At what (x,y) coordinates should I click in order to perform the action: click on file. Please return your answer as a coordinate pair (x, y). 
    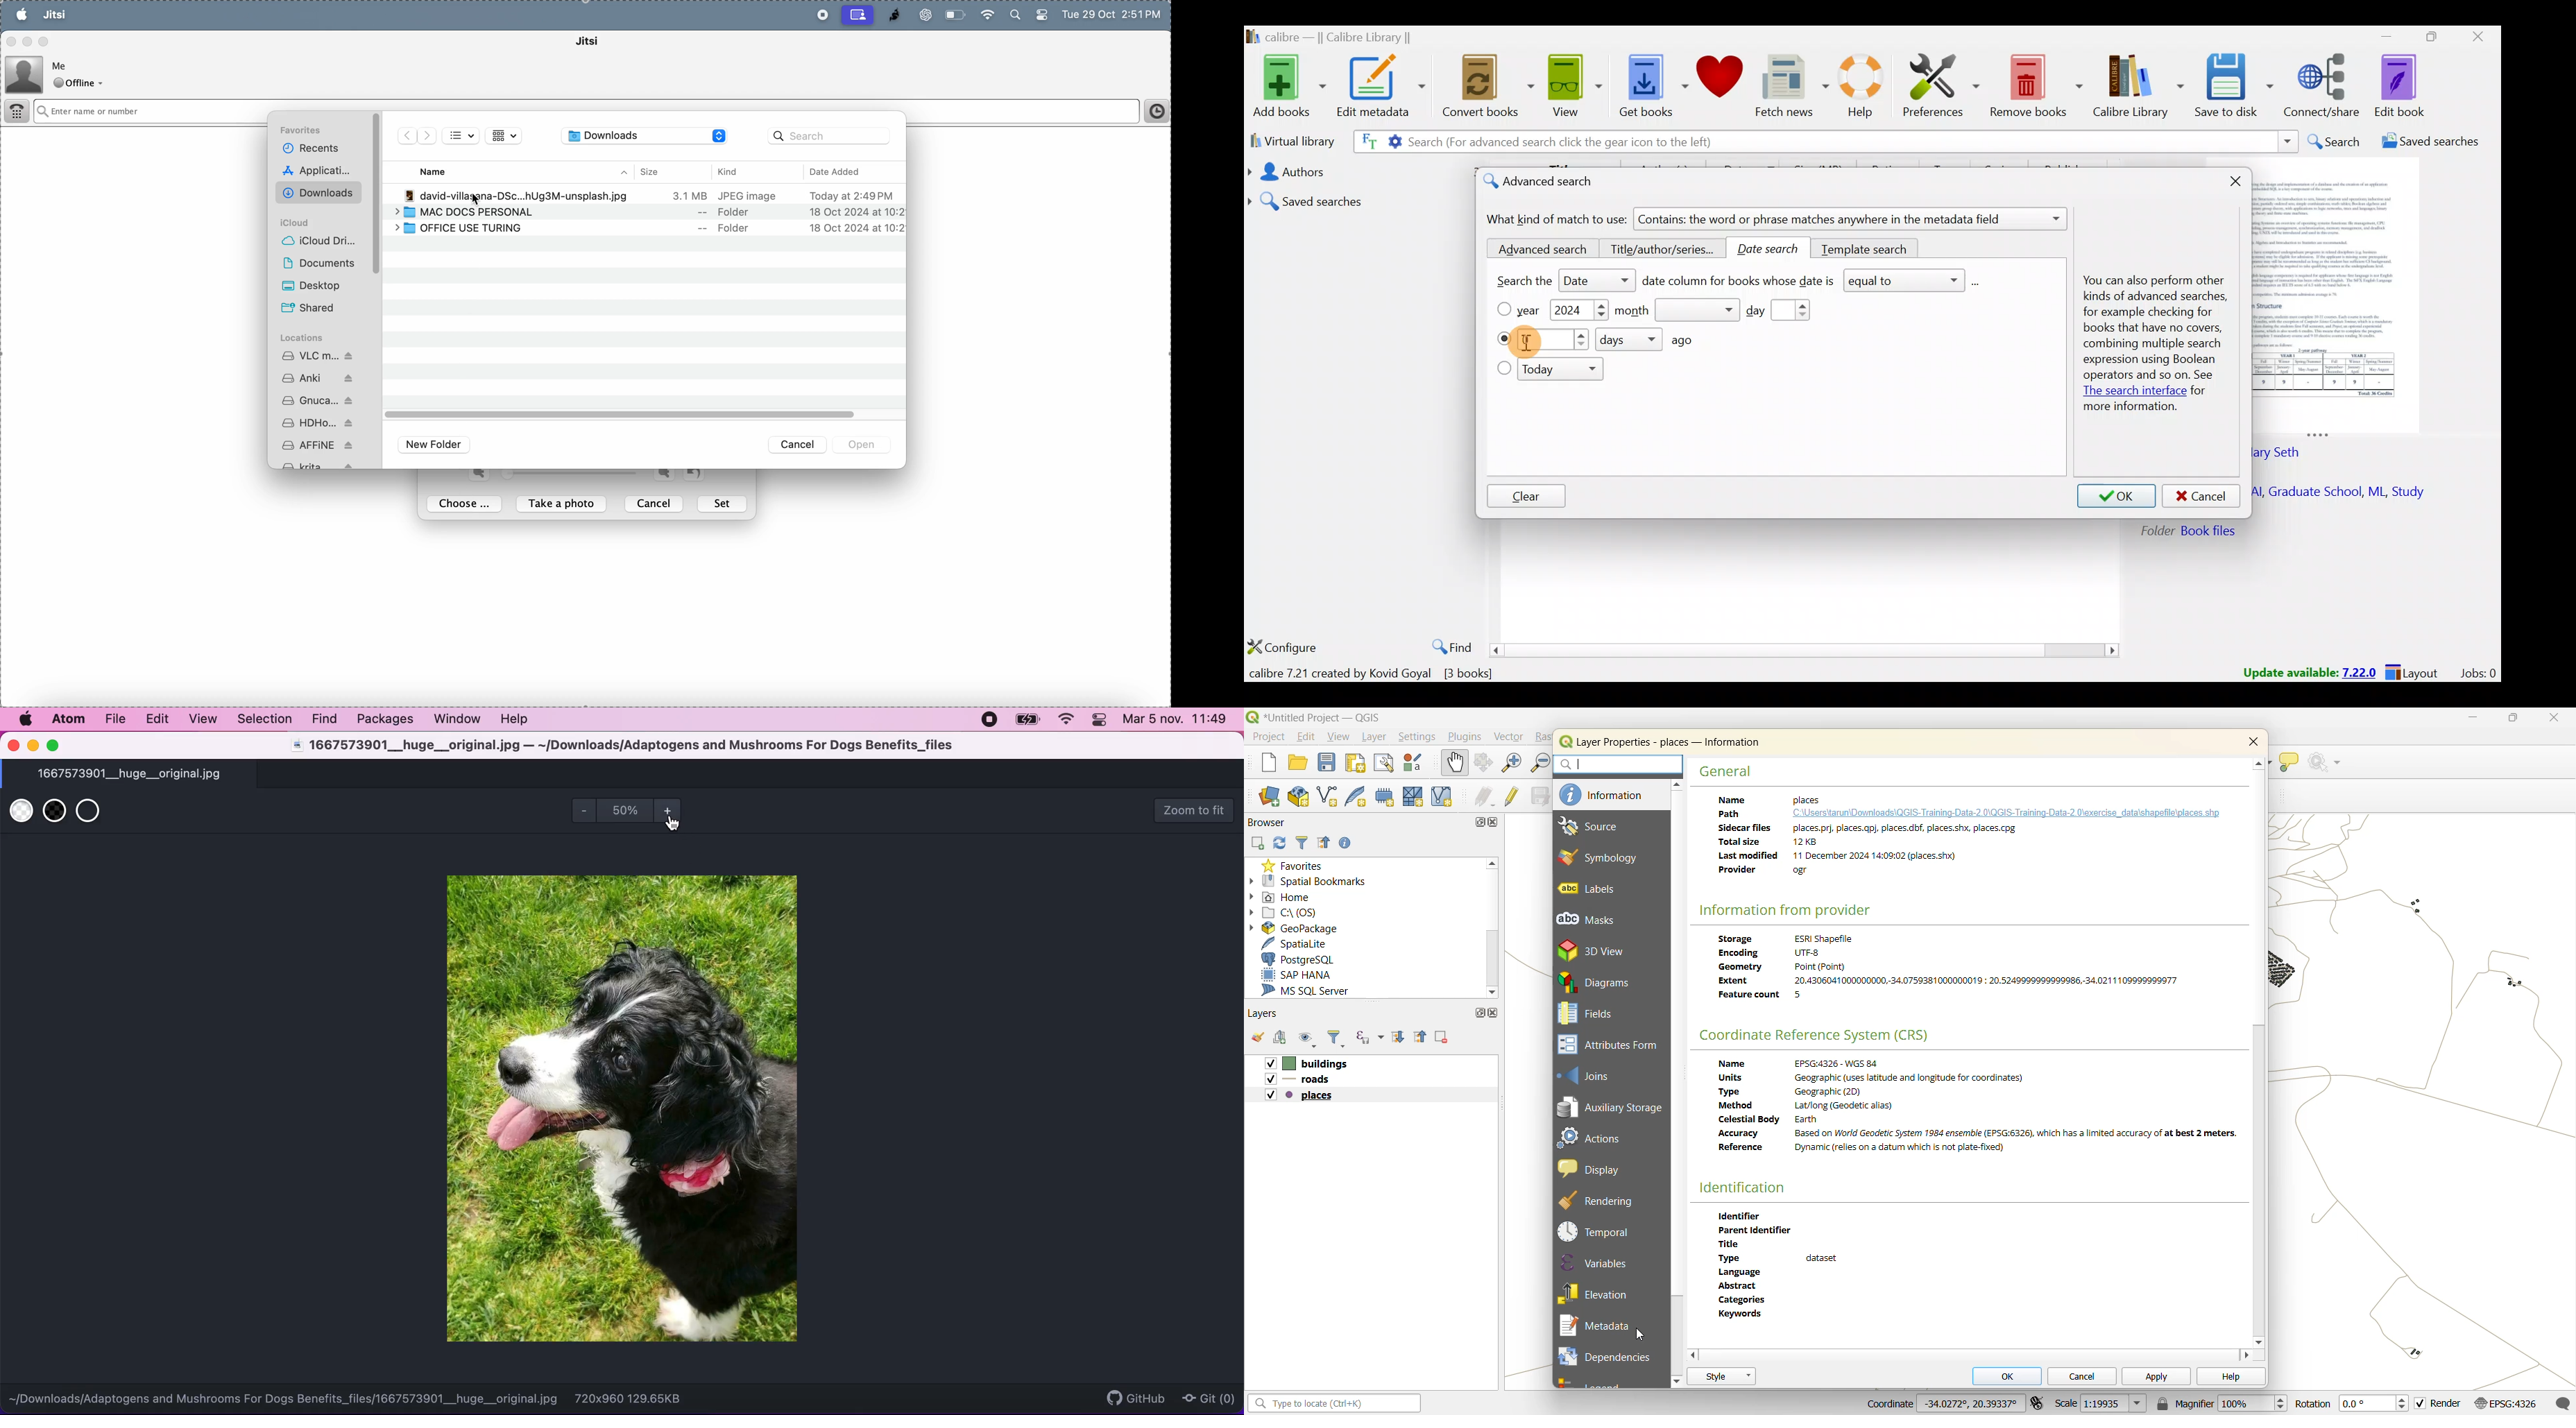
    Looking at the image, I should click on (116, 719).